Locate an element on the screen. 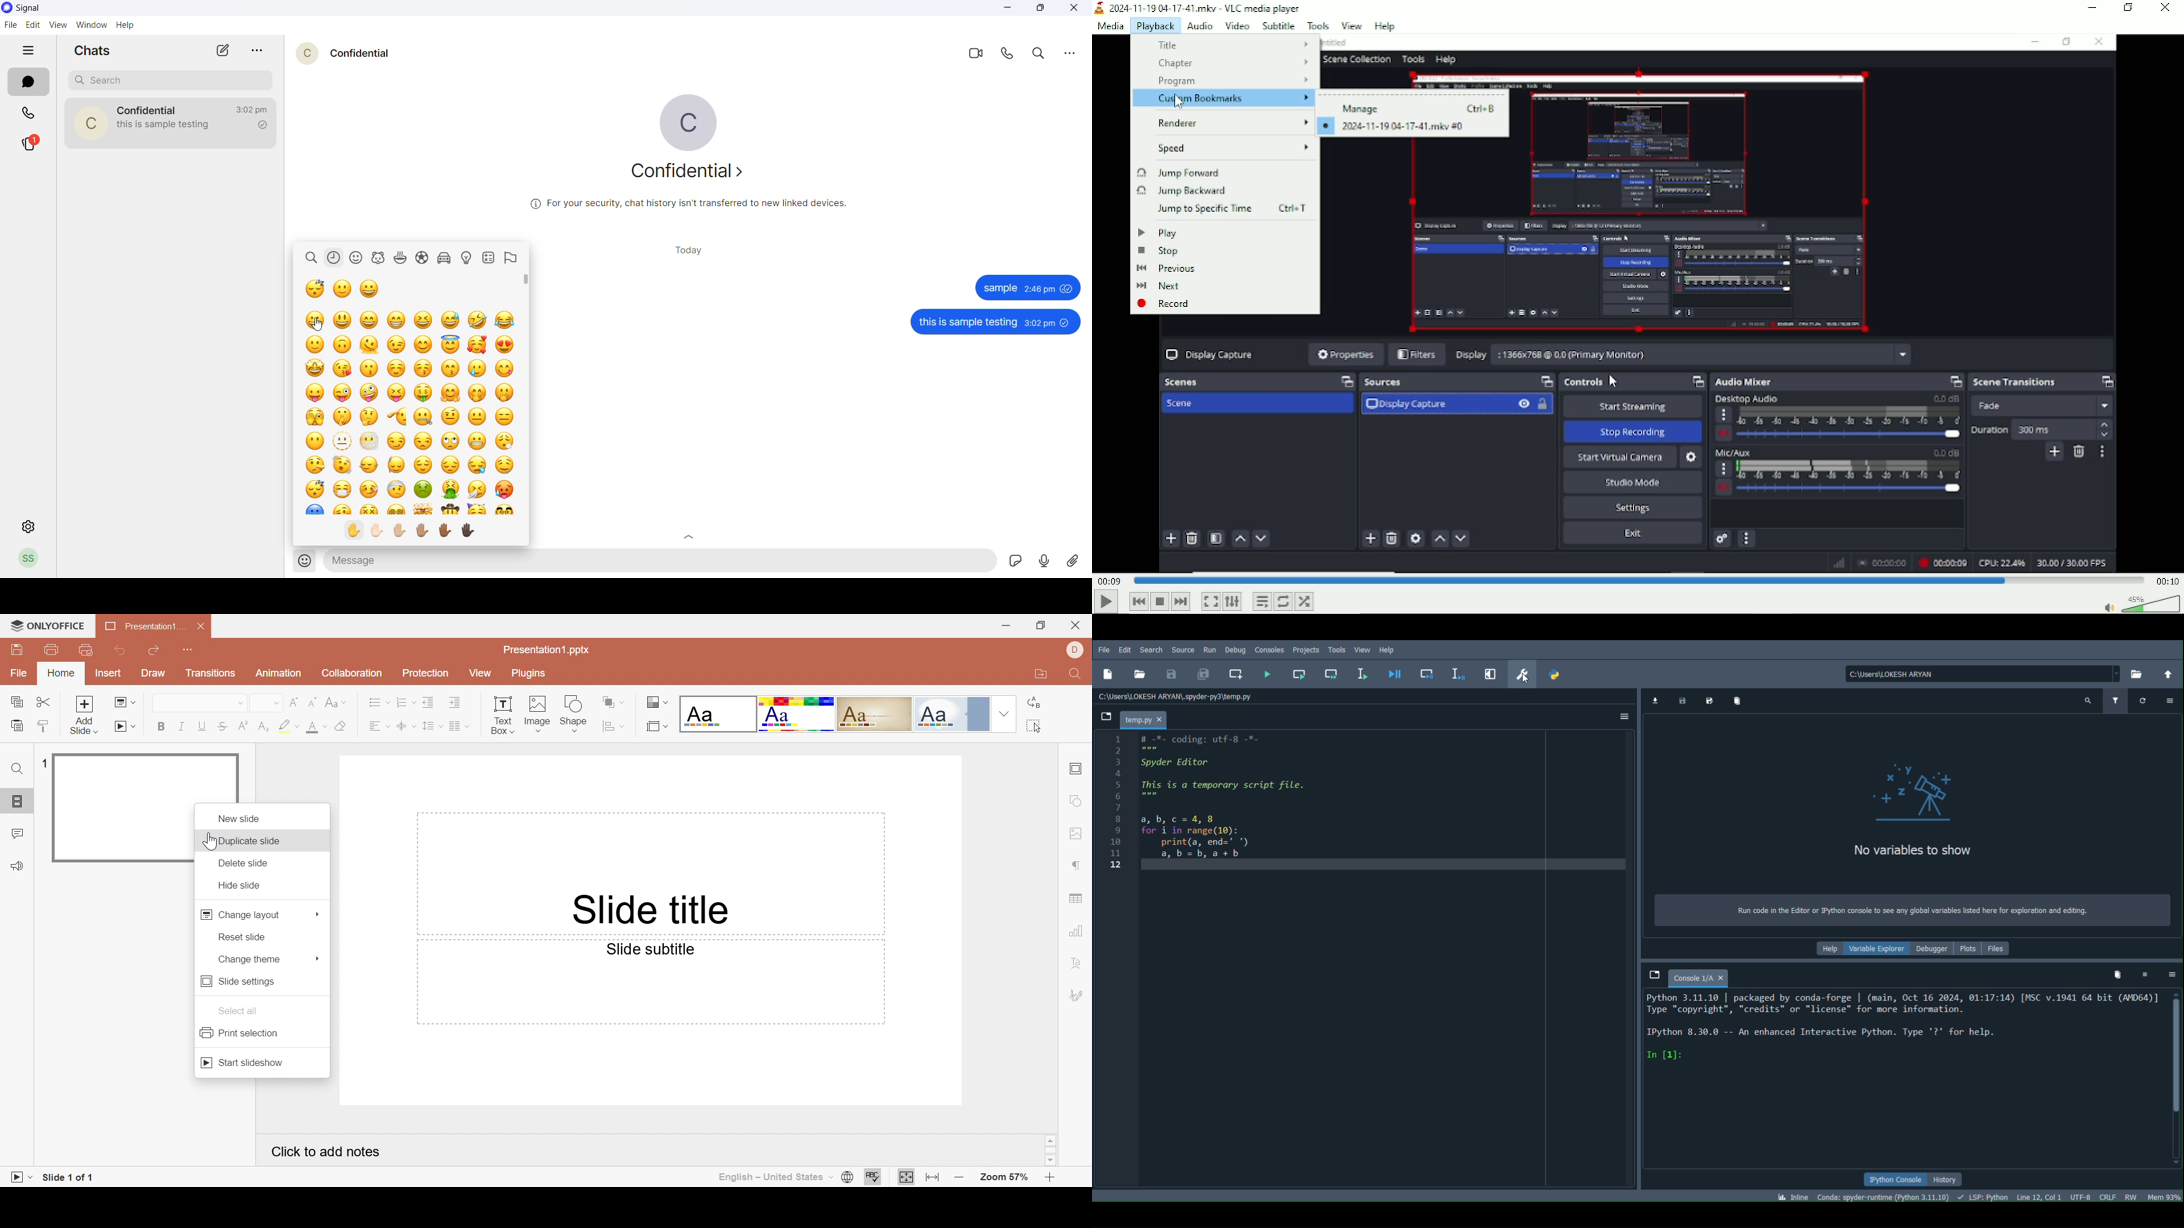 The image size is (2184, 1232). flag emojis is located at coordinates (510, 259).